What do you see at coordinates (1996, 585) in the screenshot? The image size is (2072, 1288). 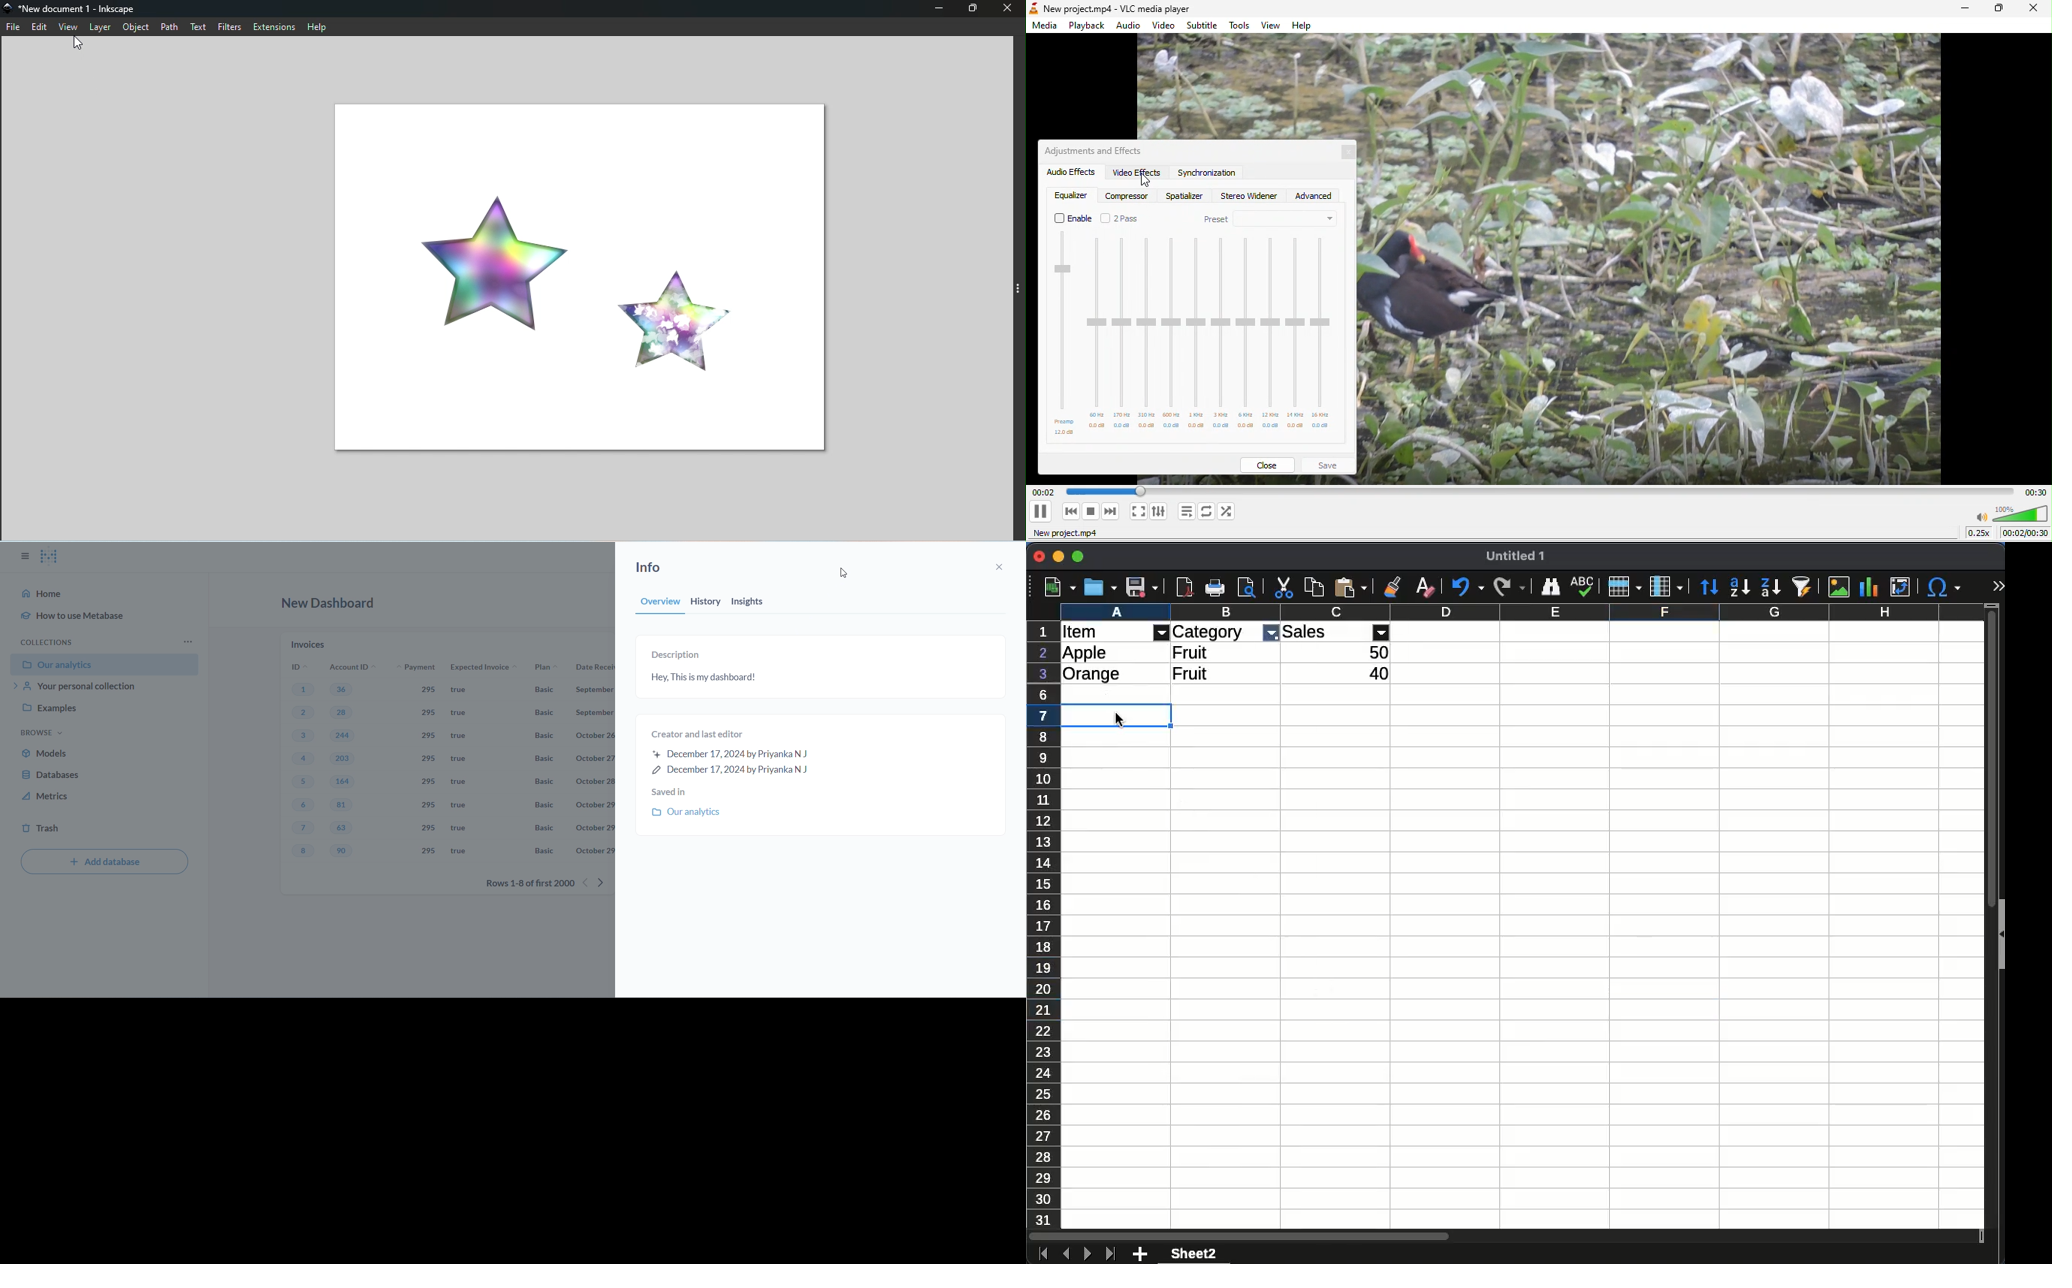 I see `expand` at bounding box center [1996, 585].